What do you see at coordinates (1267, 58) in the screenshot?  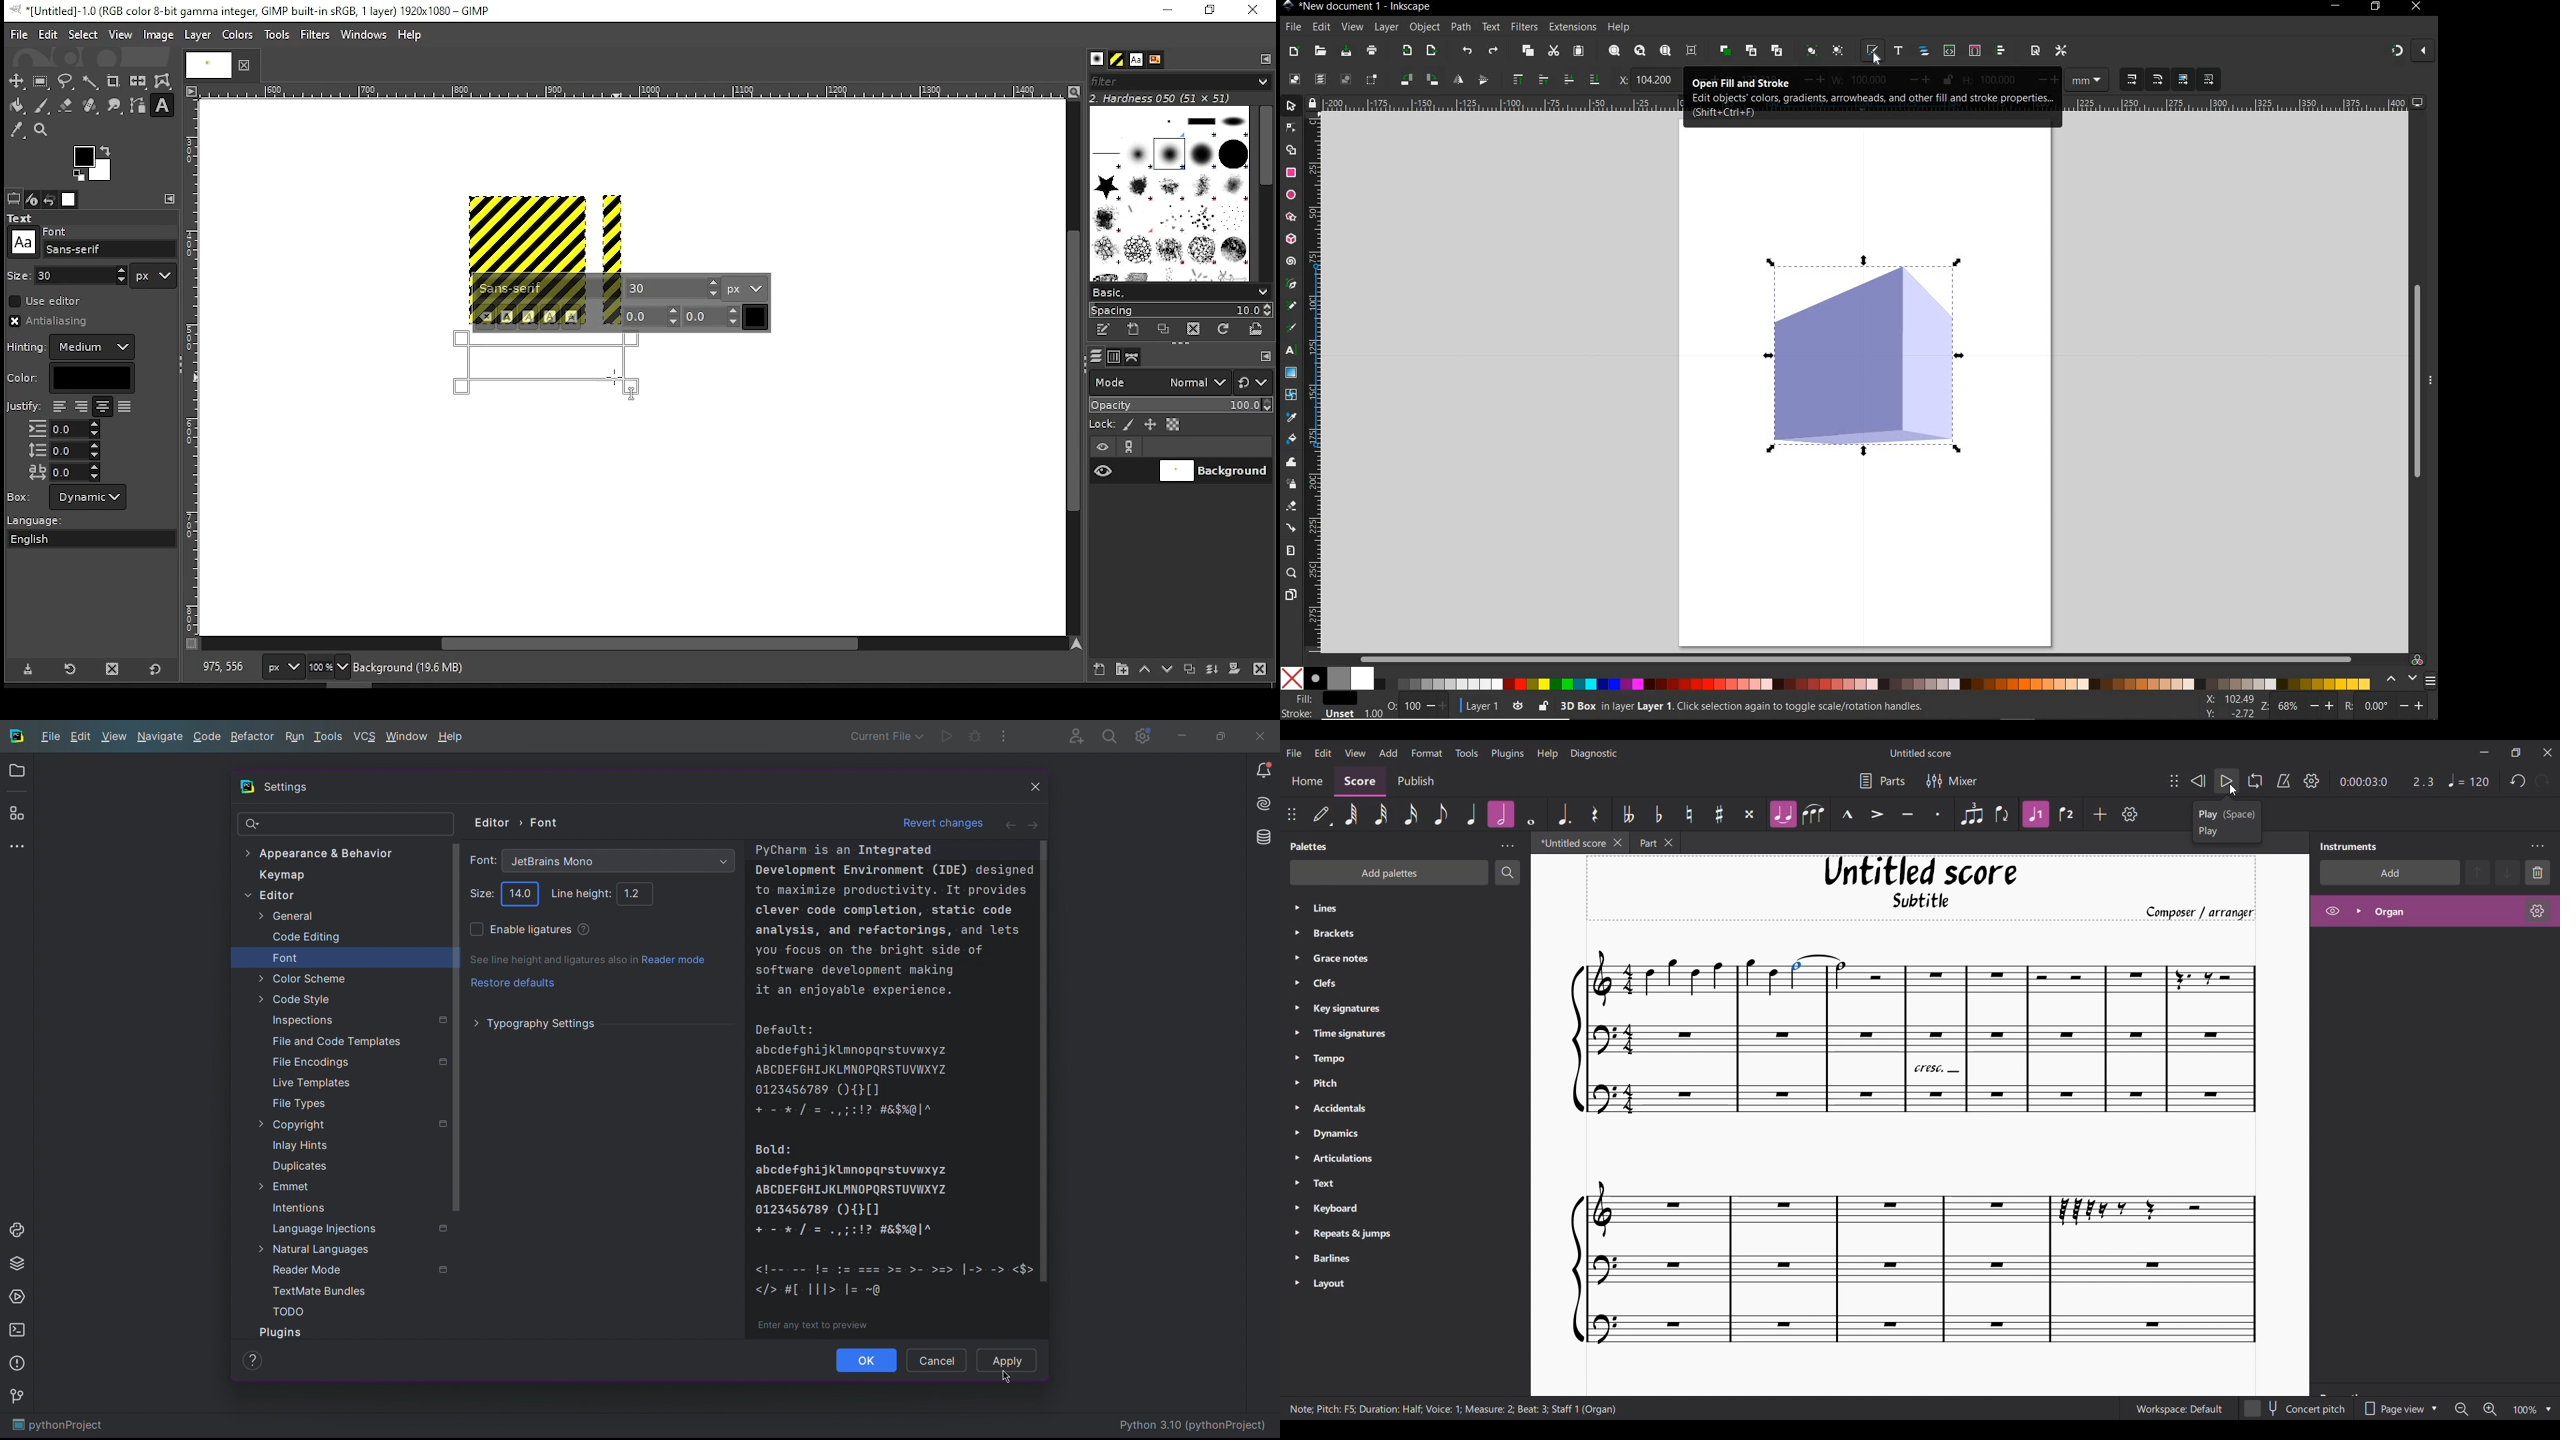 I see `configure this tab` at bounding box center [1267, 58].